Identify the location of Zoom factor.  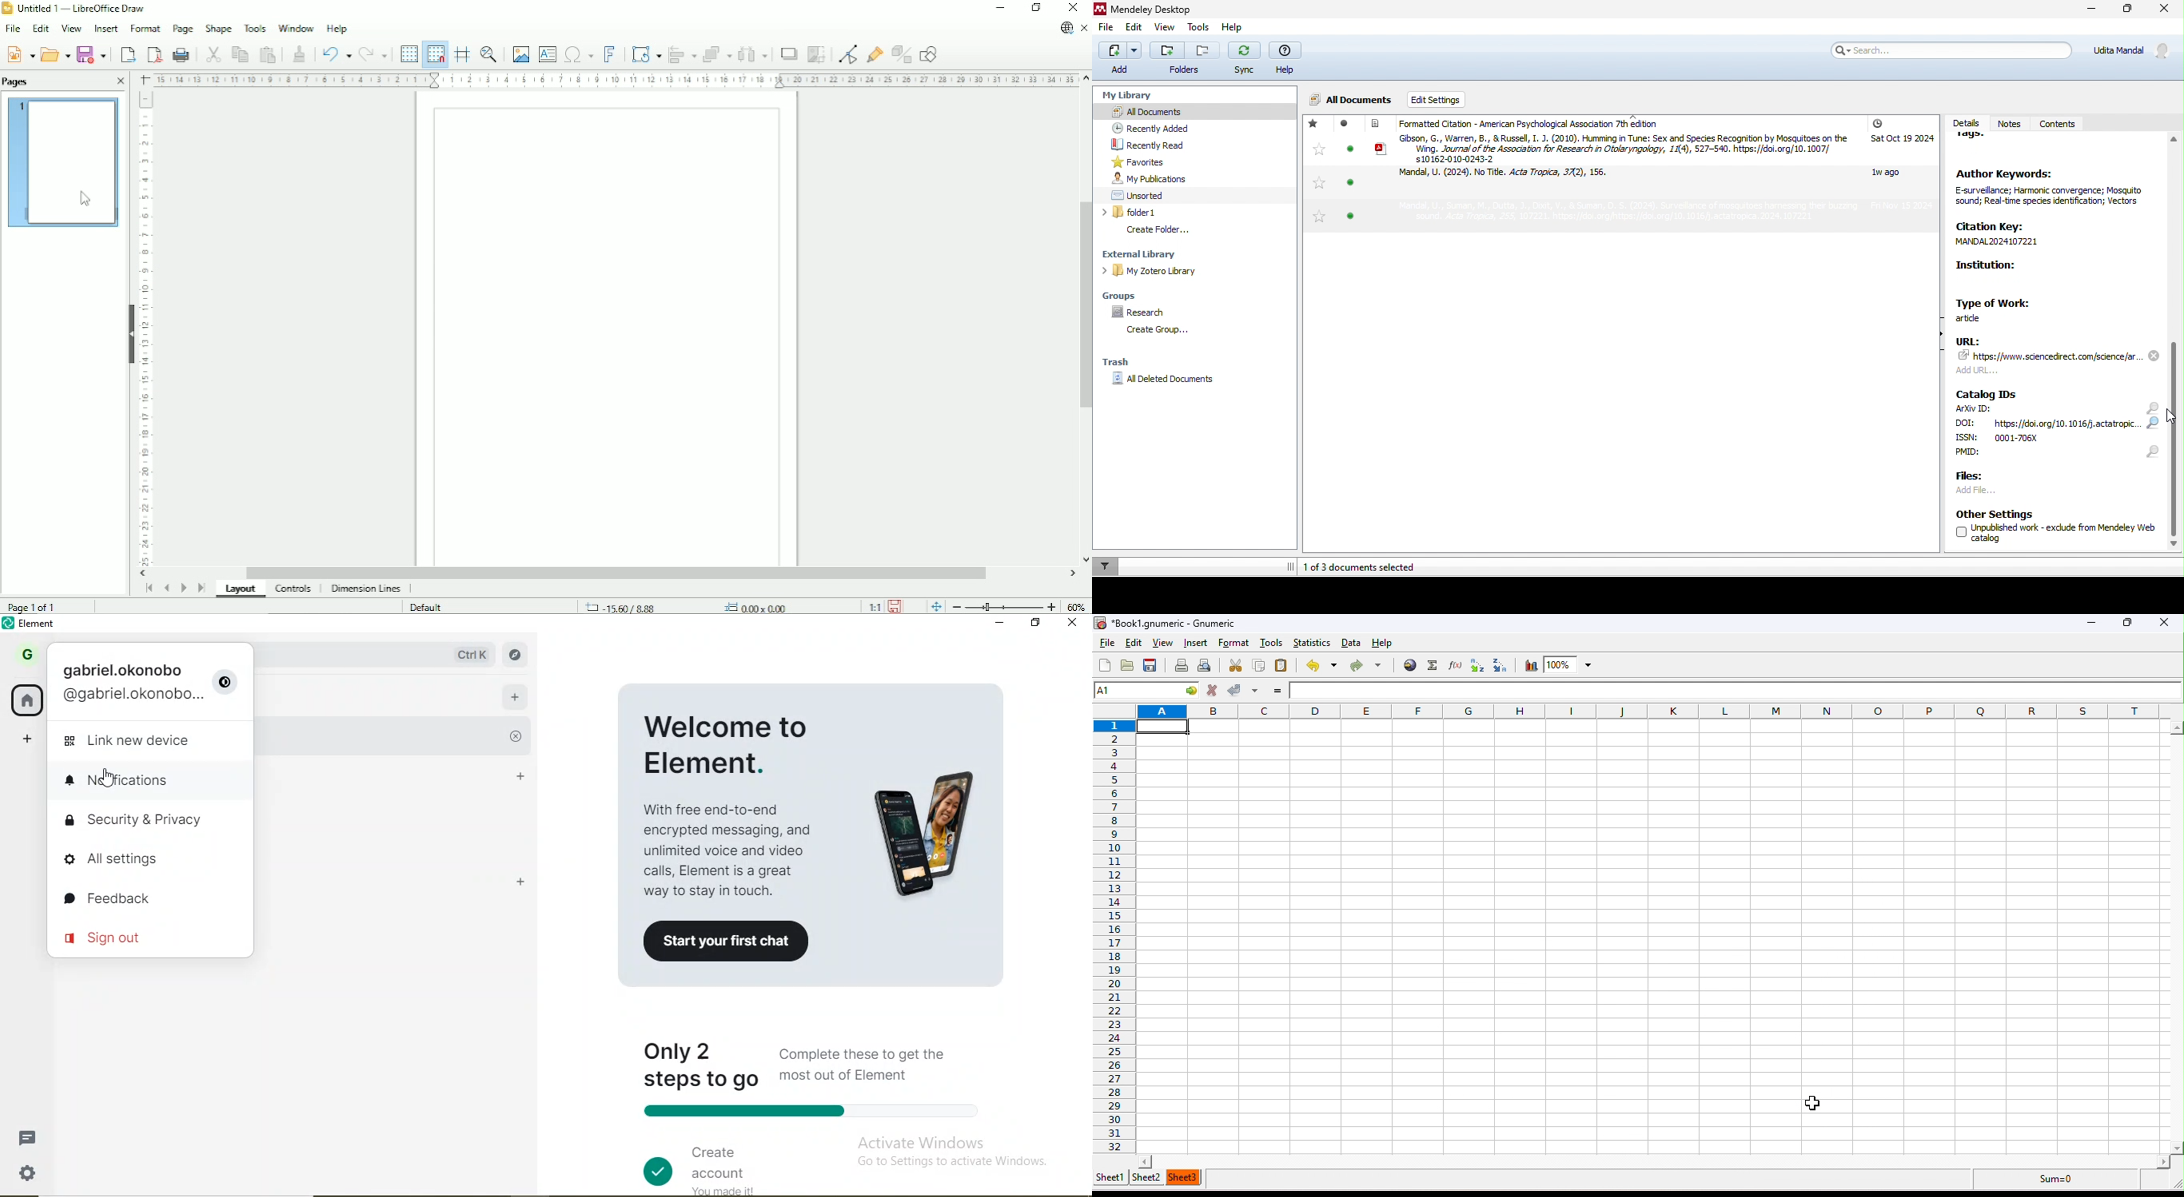
(1077, 606).